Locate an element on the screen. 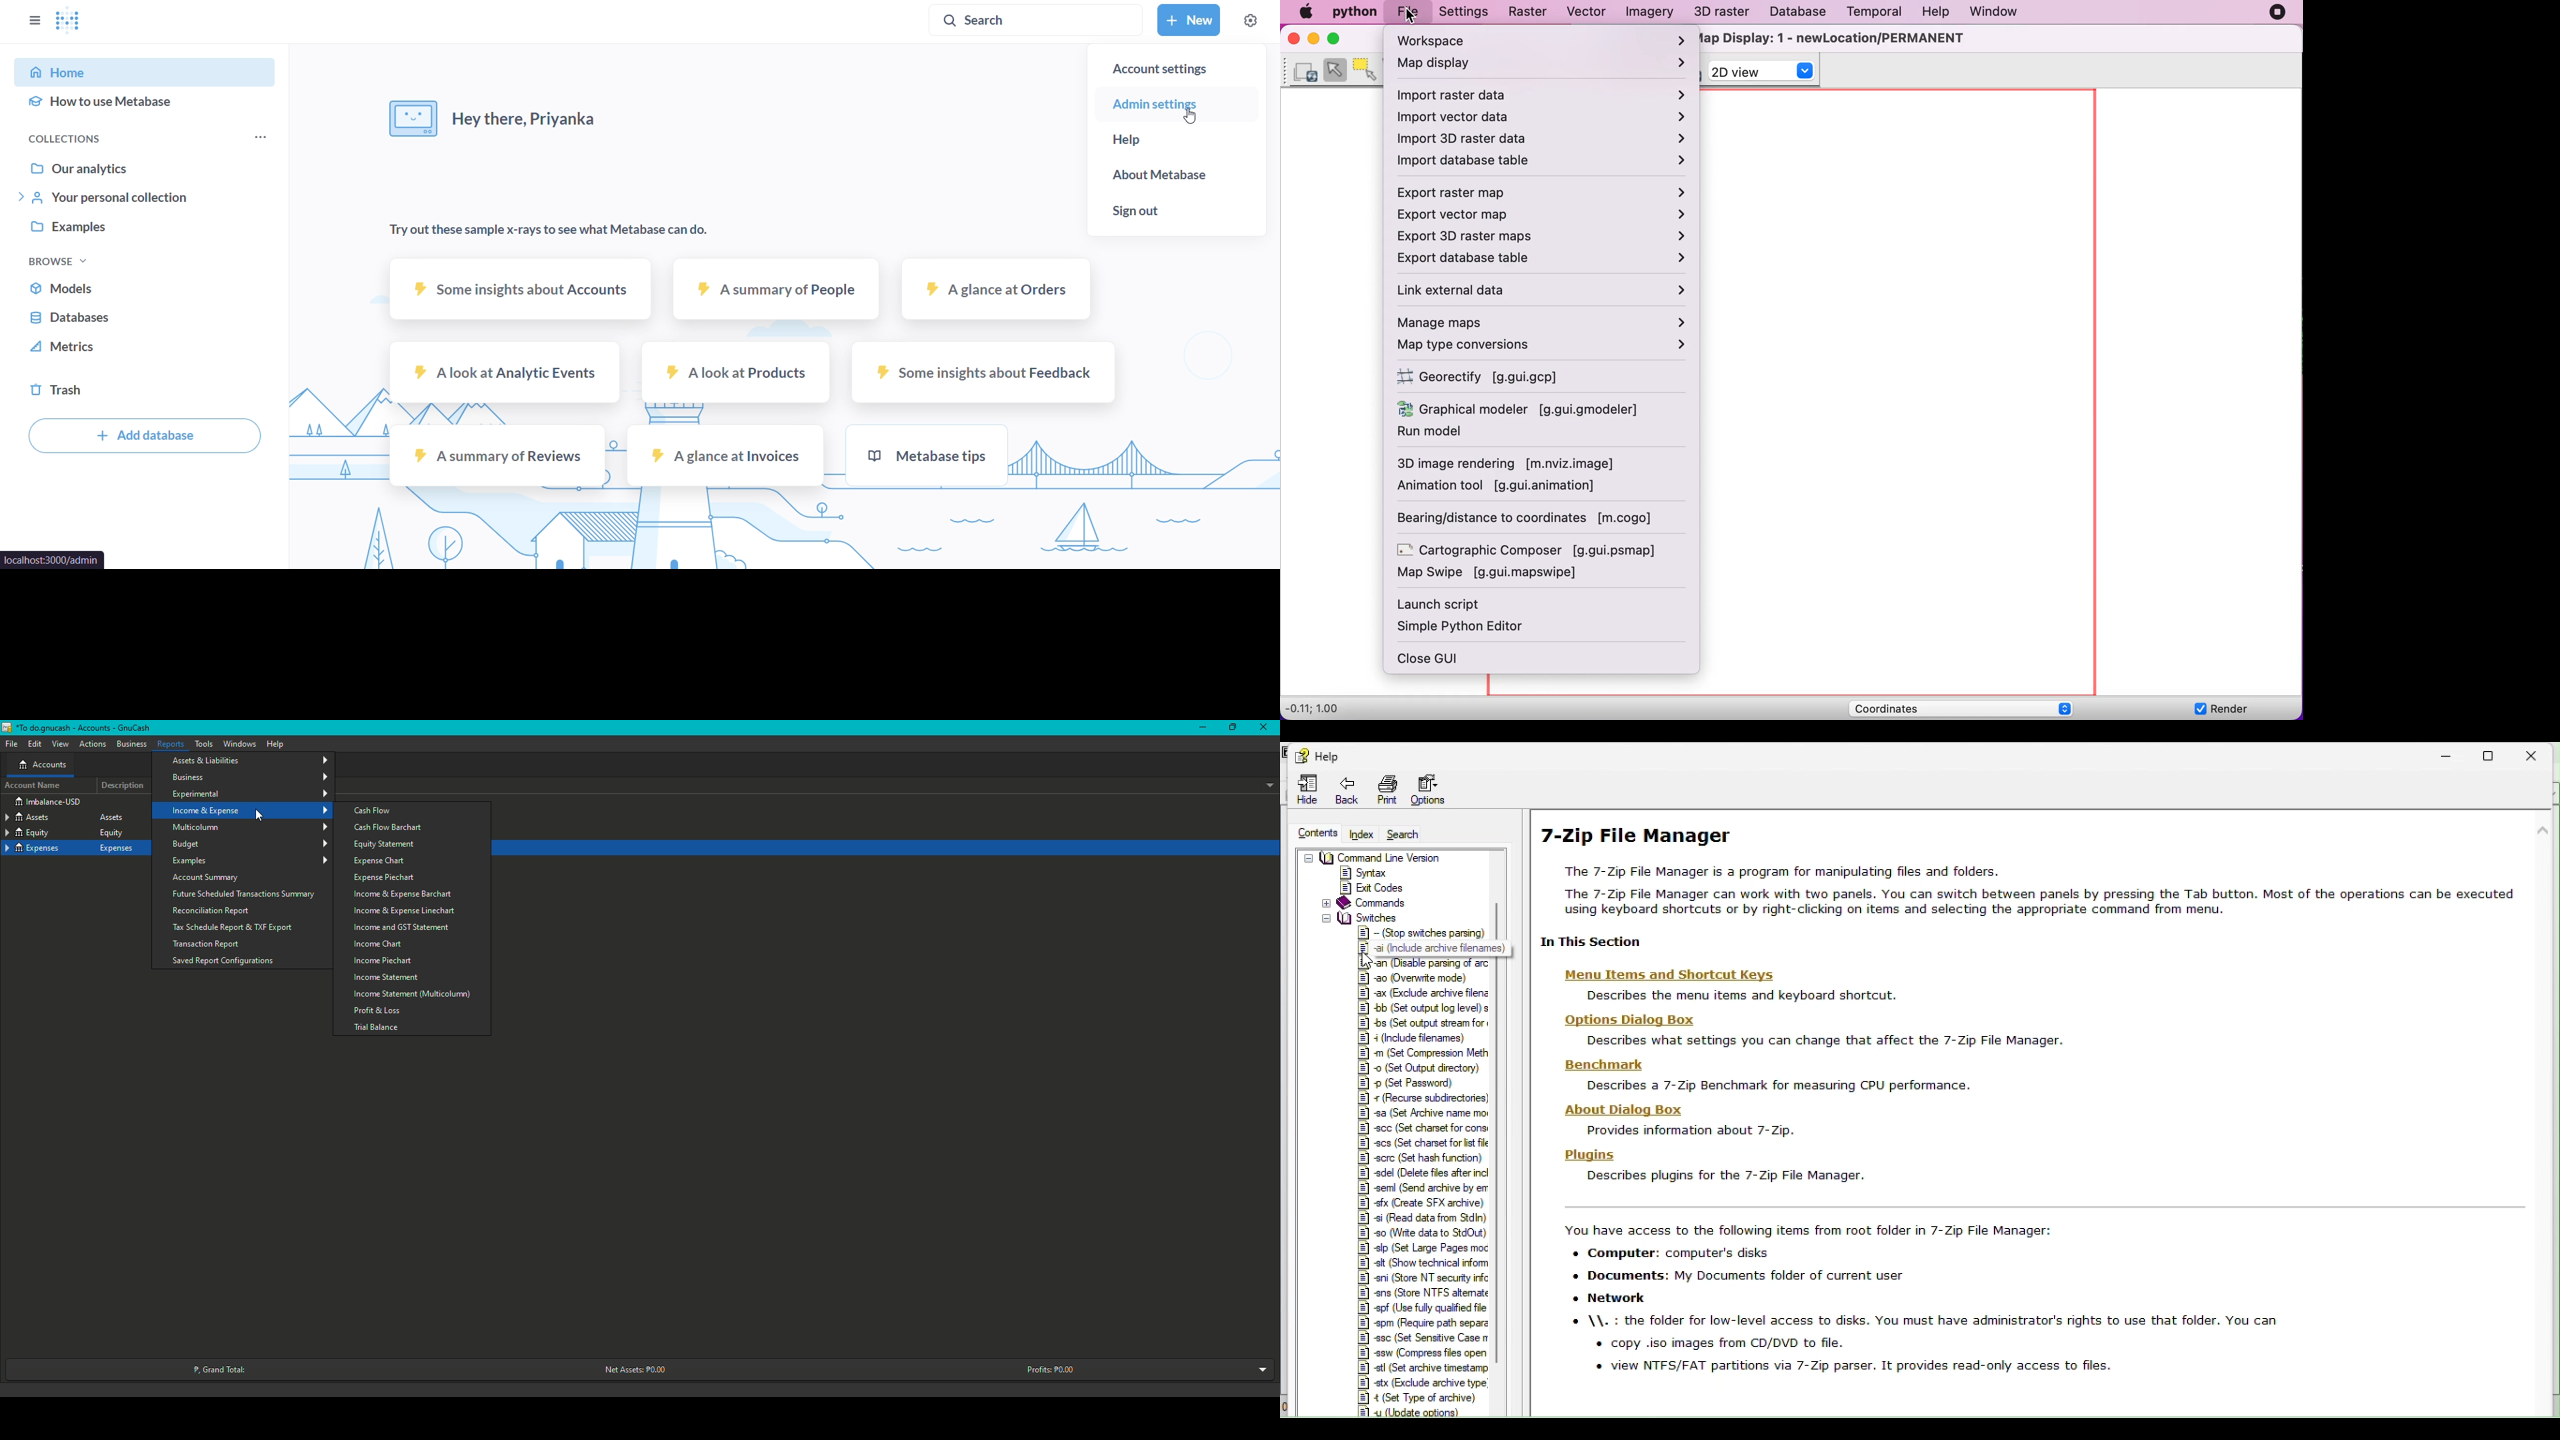  metabase tips is located at coordinates (925, 456).